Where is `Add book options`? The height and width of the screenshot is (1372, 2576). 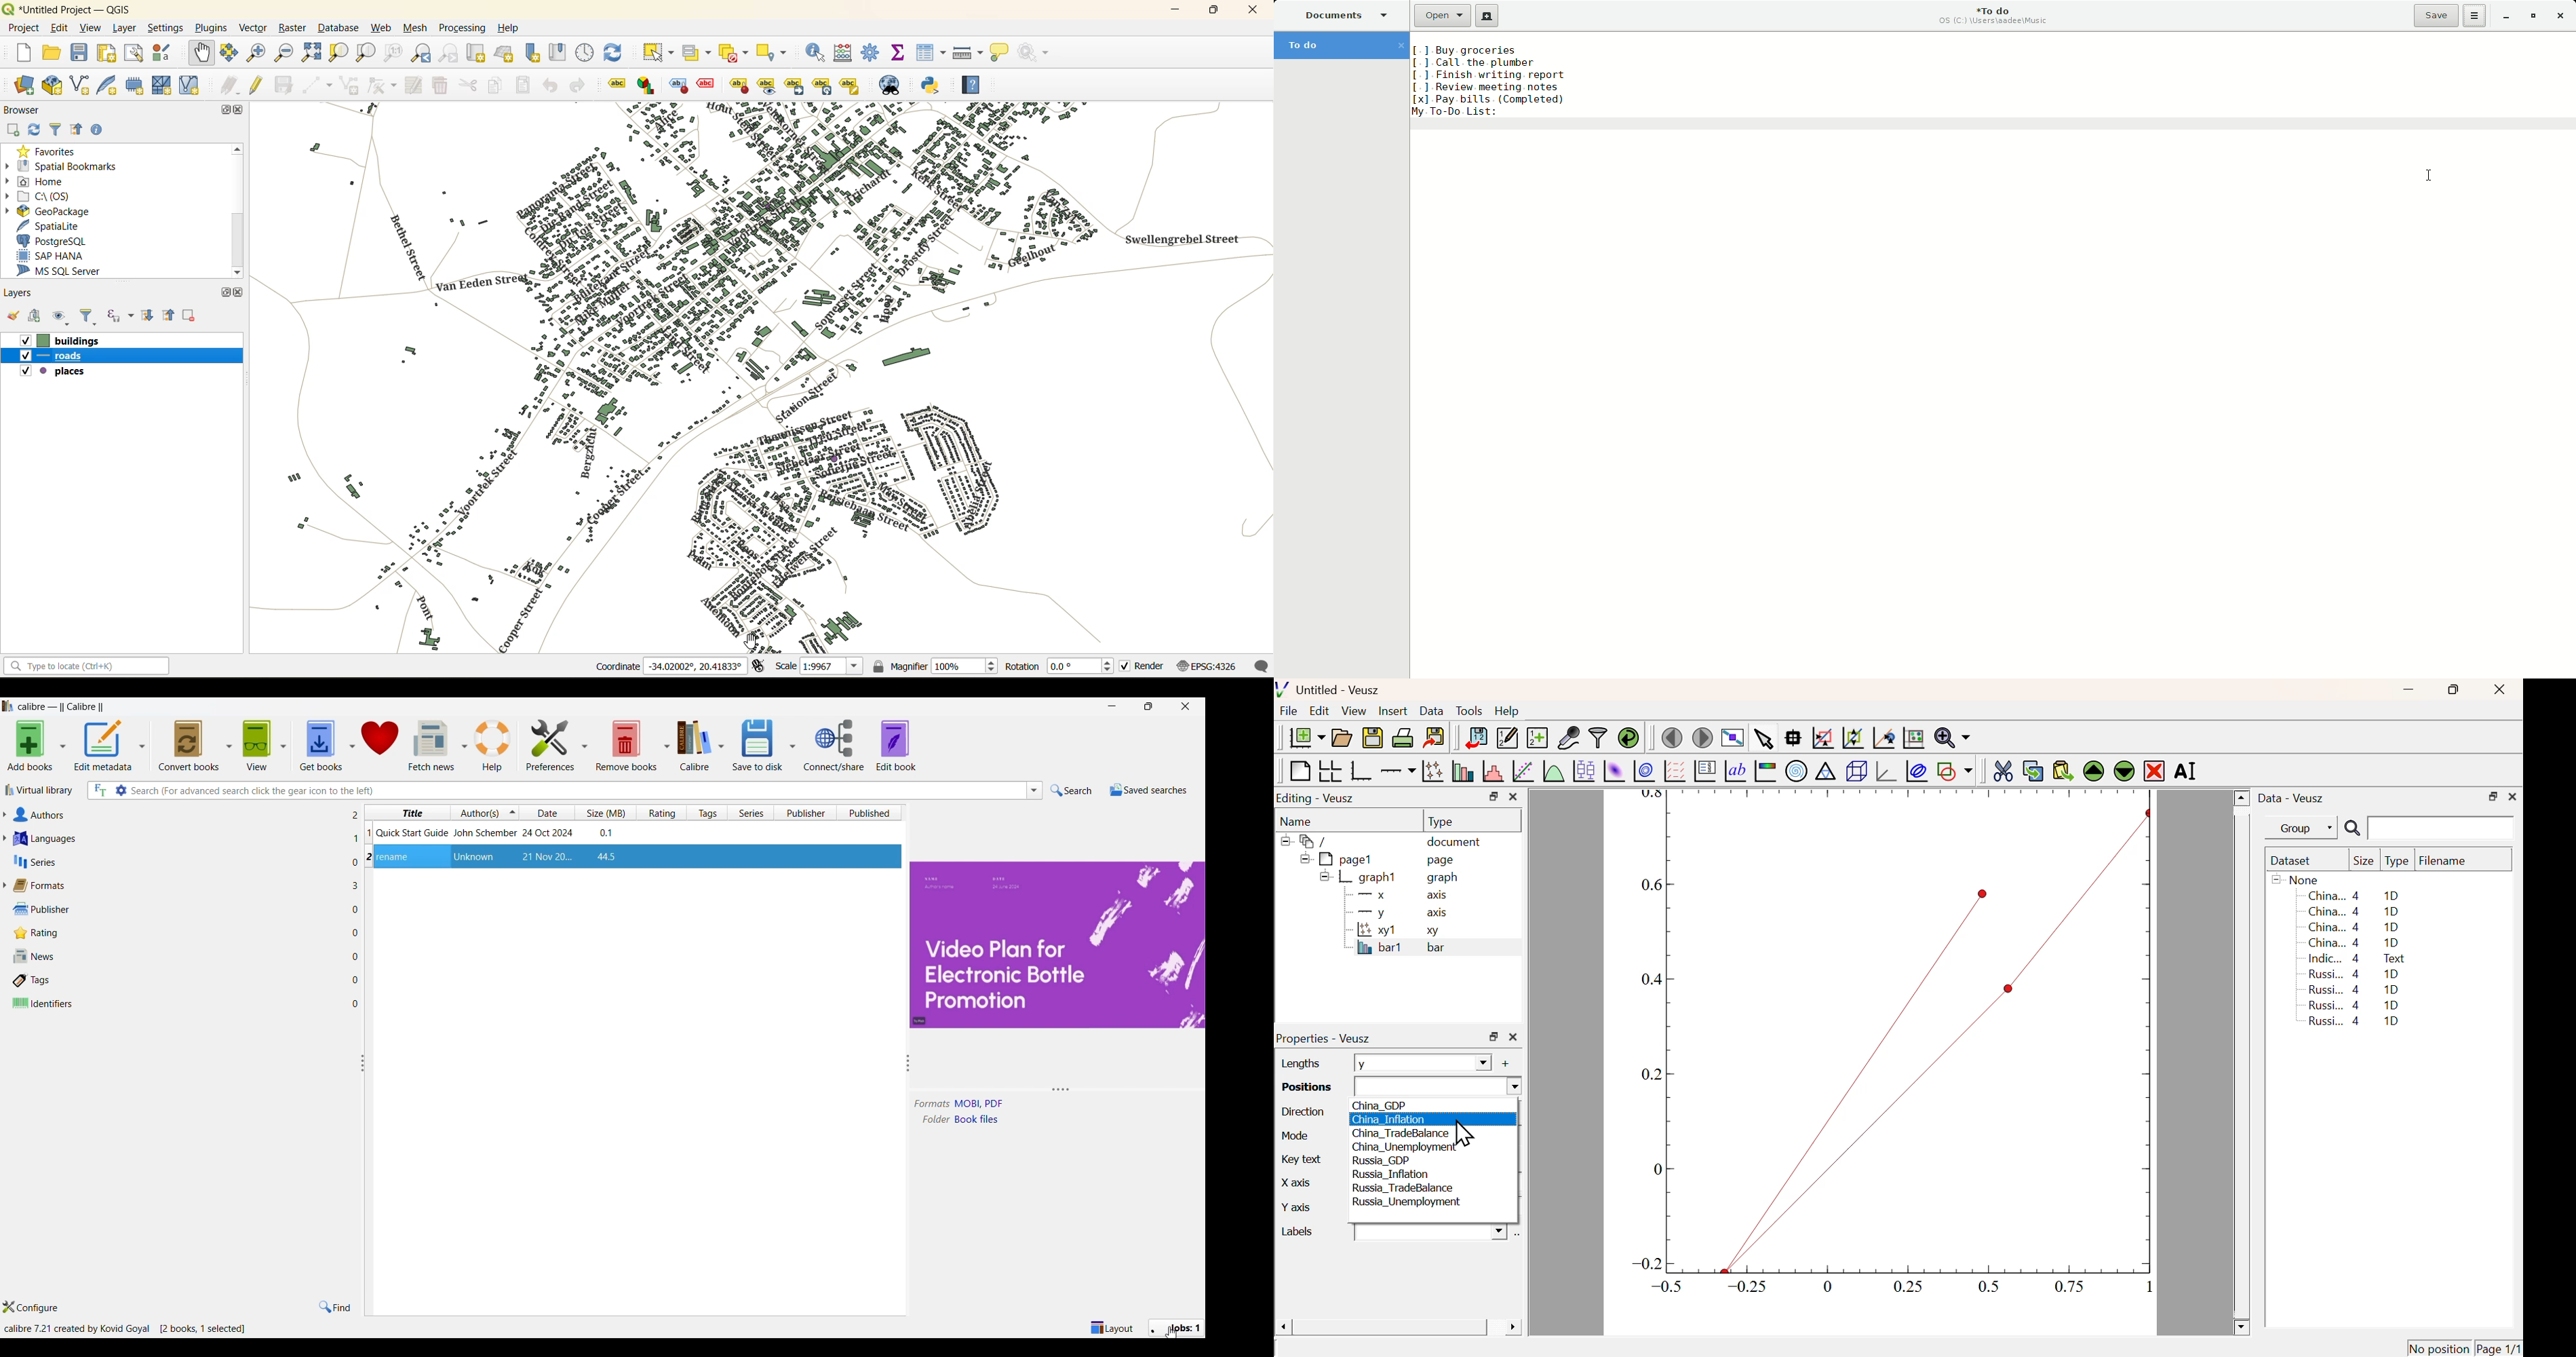
Add book options is located at coordinates (63, 746).